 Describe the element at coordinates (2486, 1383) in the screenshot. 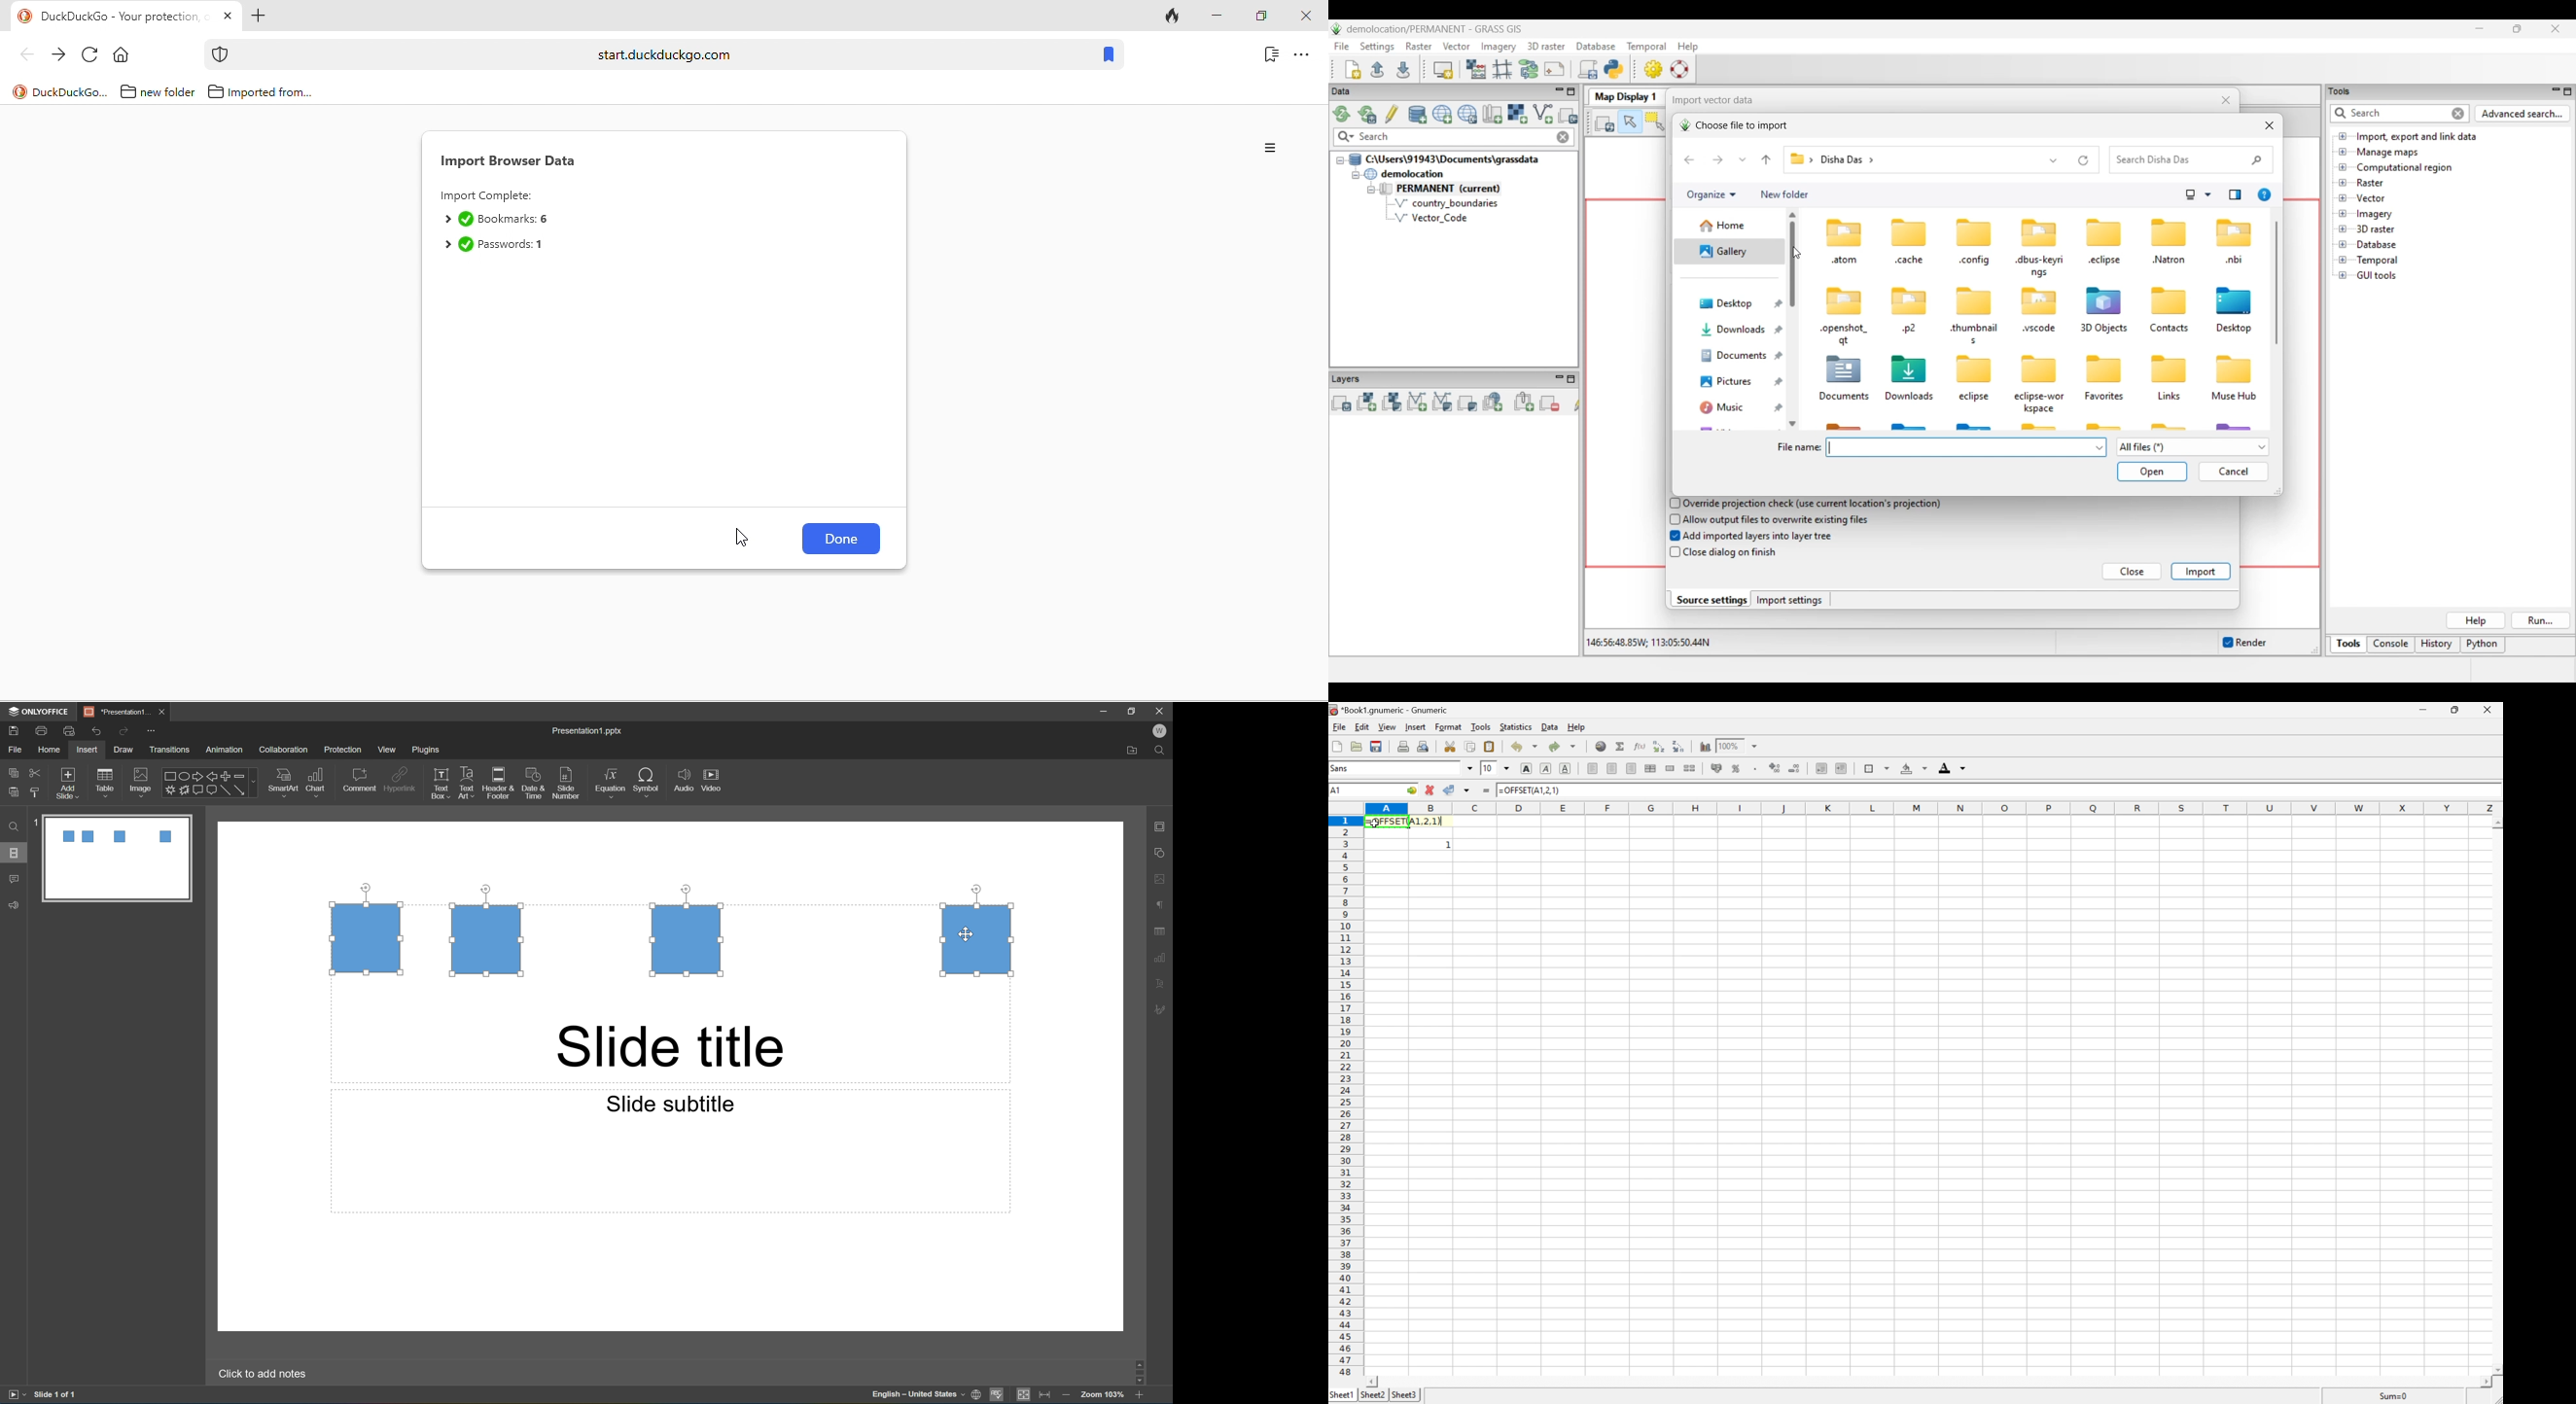

I see `scroll right` at that location.